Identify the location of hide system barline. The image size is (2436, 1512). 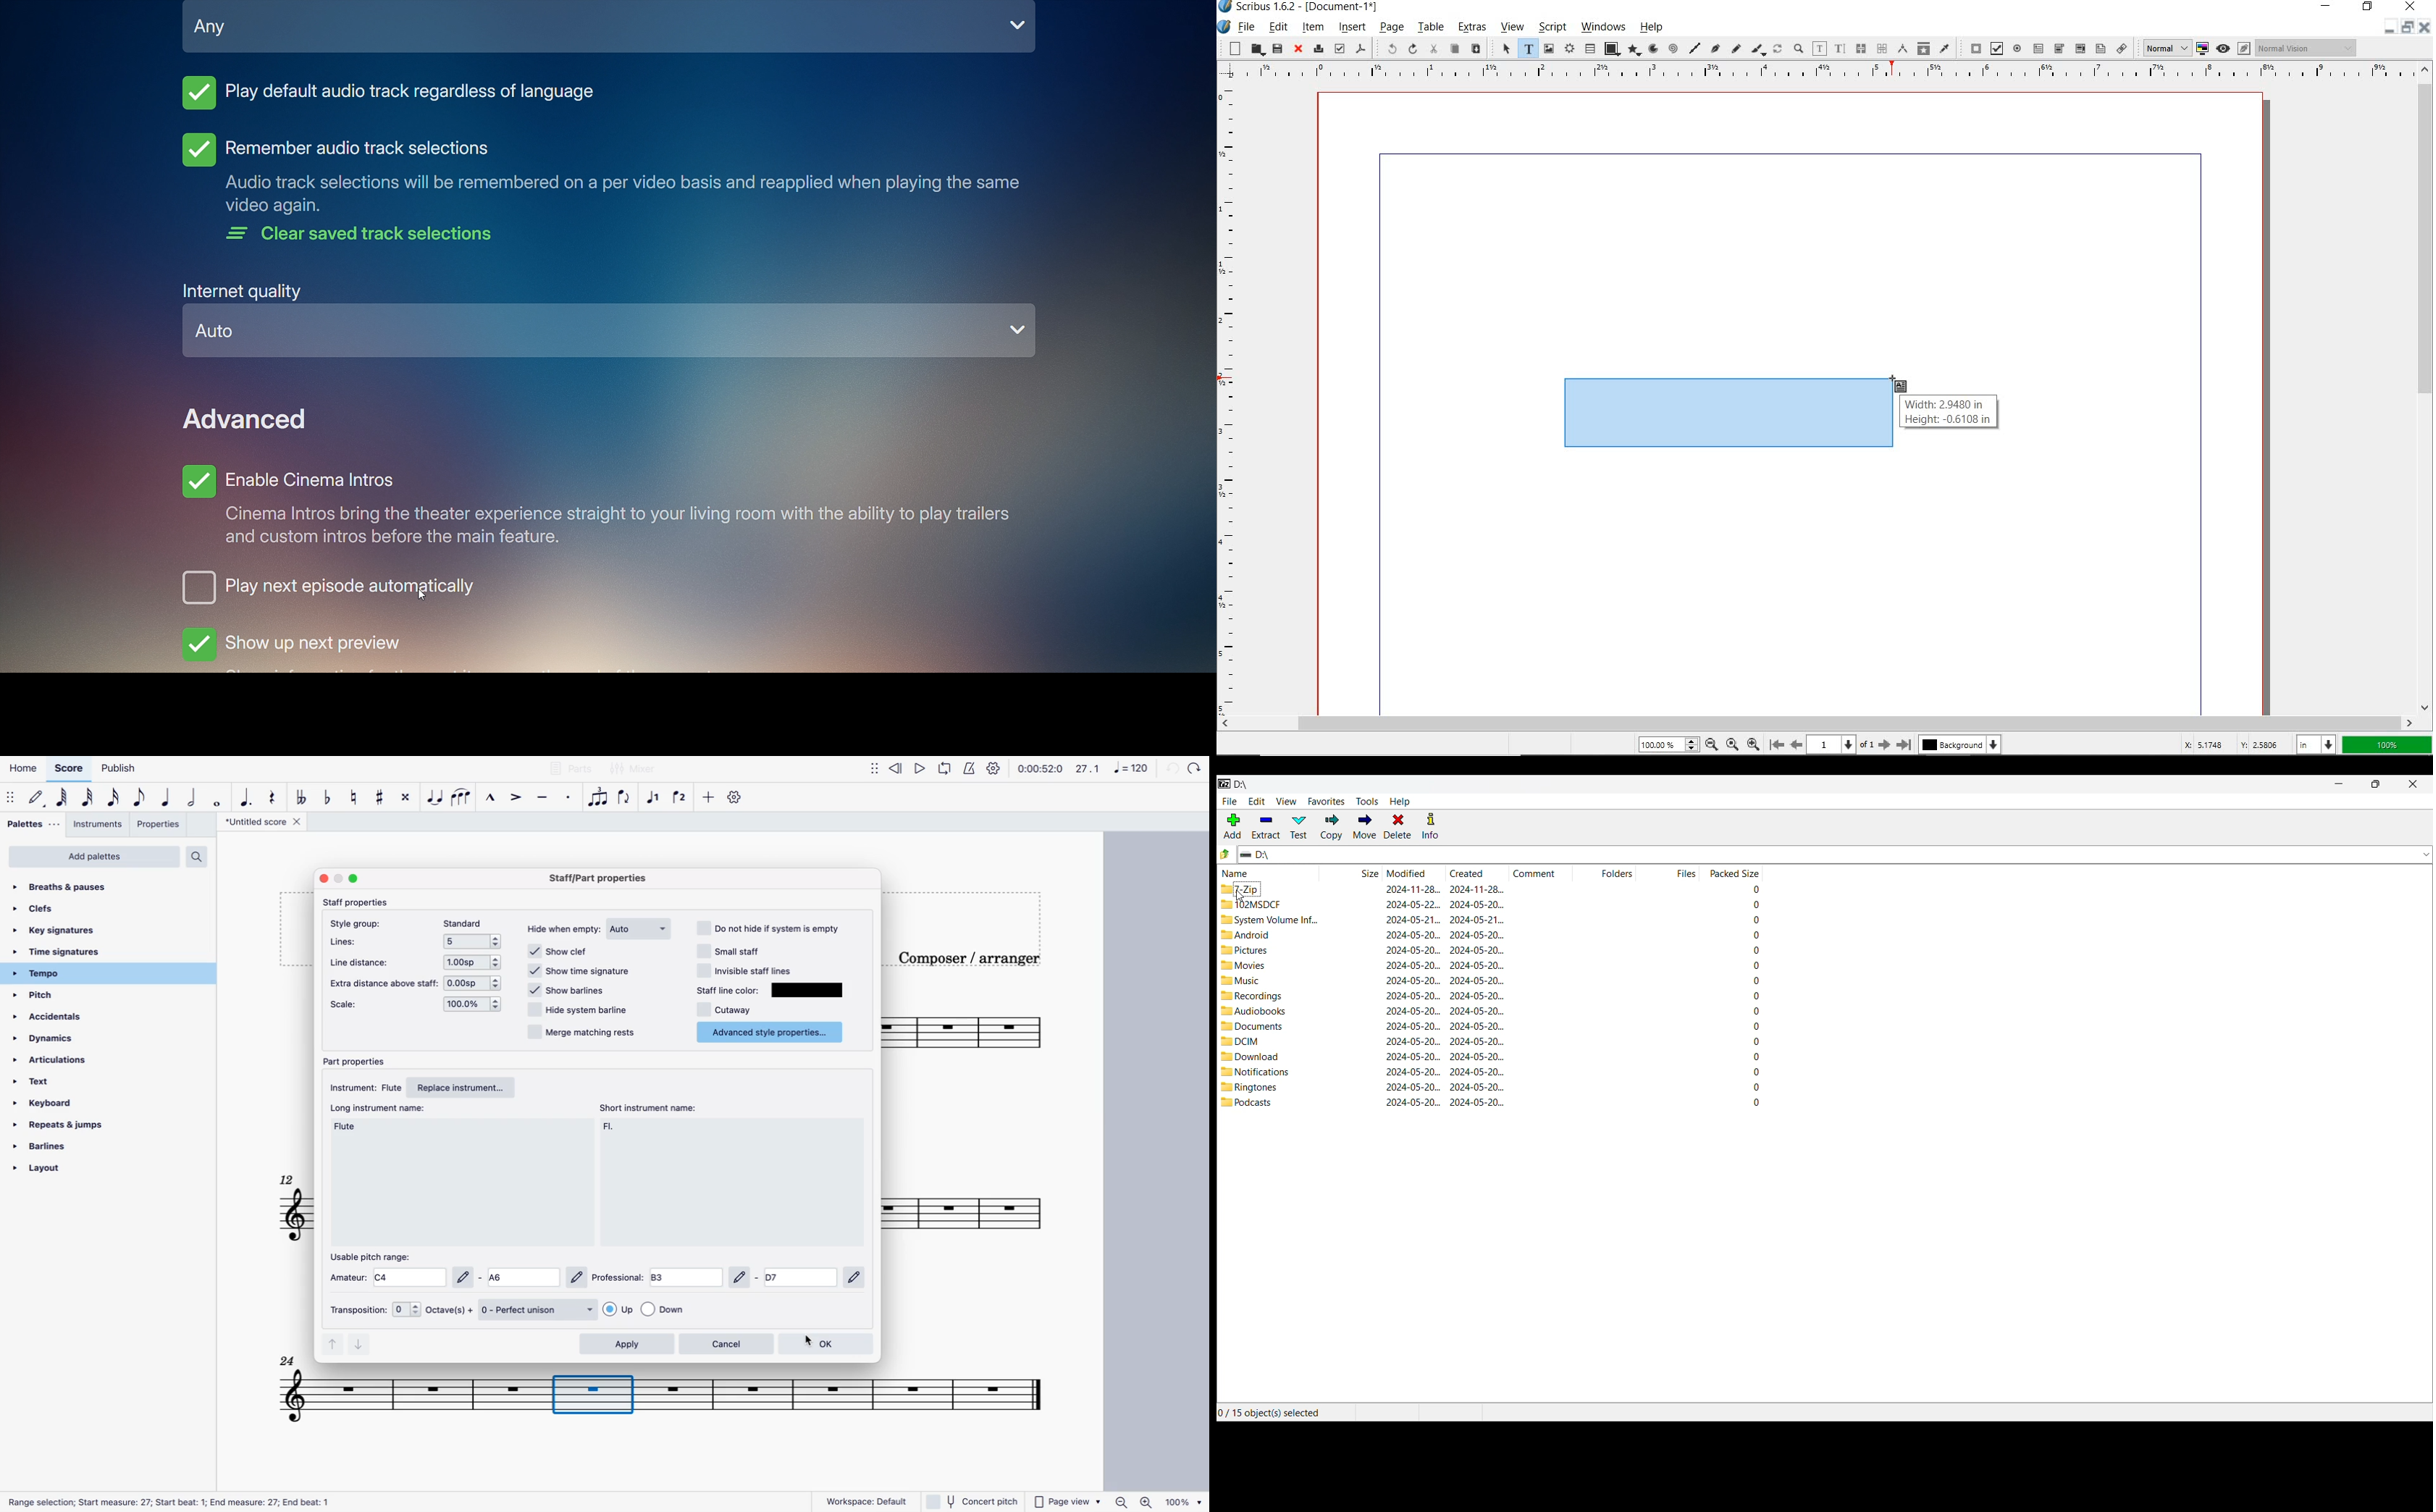
(574, 1011).